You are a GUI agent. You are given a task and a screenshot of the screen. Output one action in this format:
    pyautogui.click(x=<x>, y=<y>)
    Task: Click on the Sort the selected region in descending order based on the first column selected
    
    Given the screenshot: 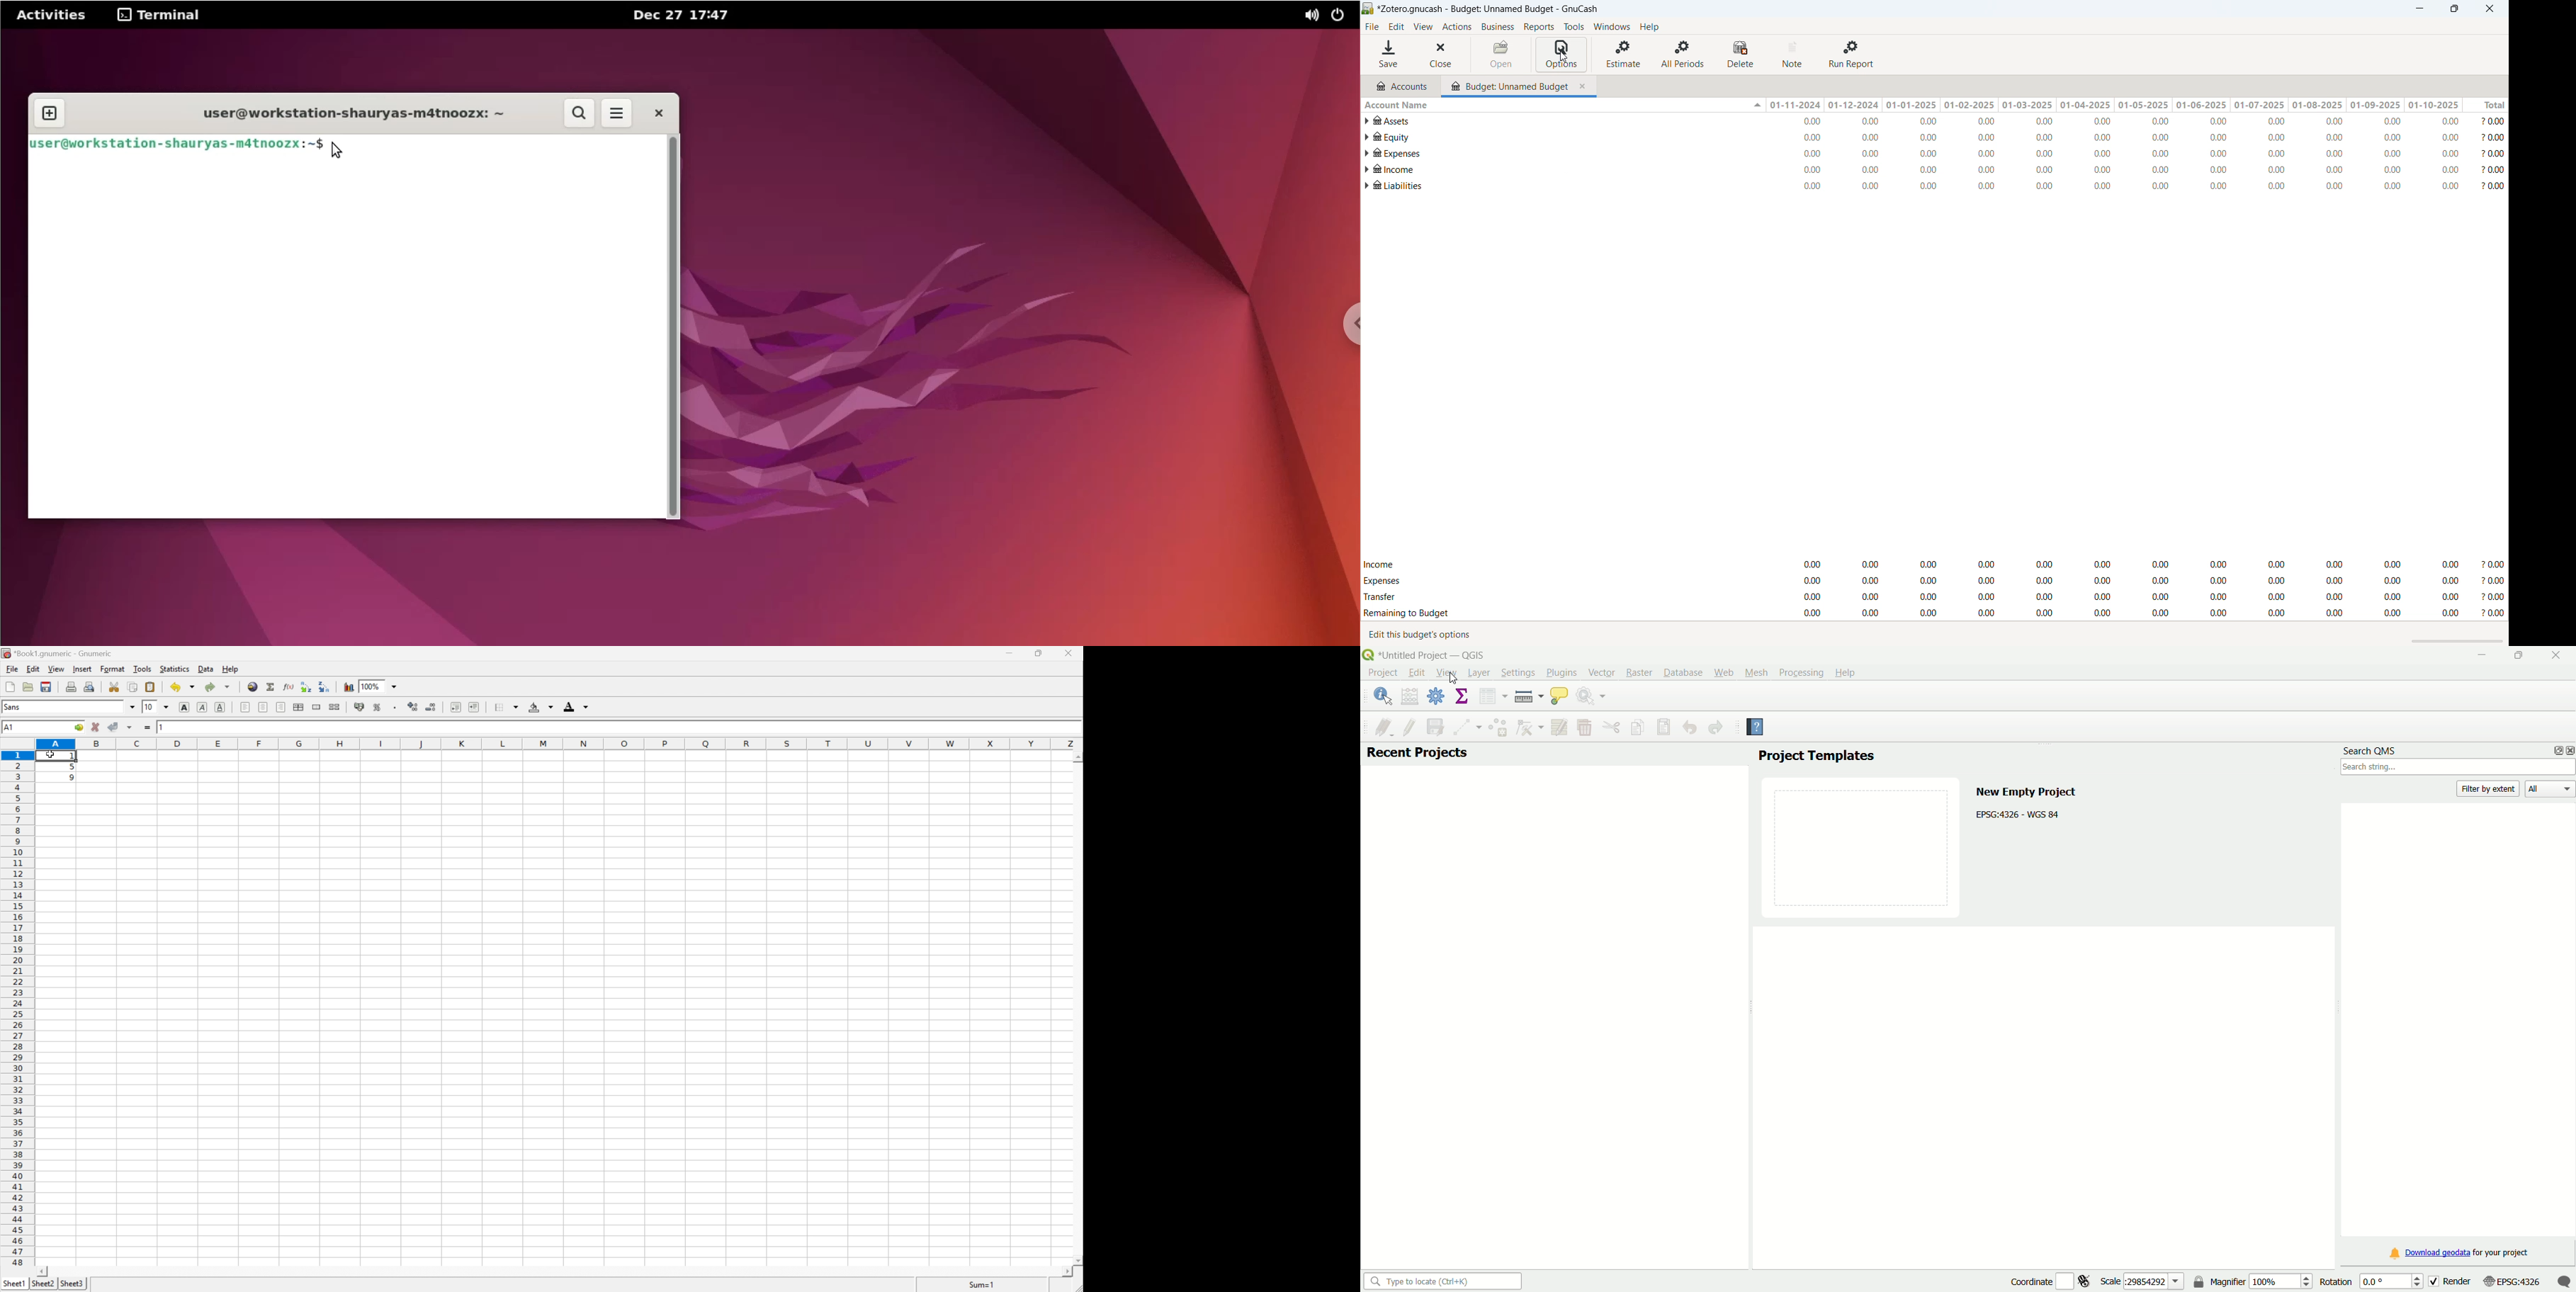 What is the action you would take?
    pyautogui.click(x=325, y=686)
    